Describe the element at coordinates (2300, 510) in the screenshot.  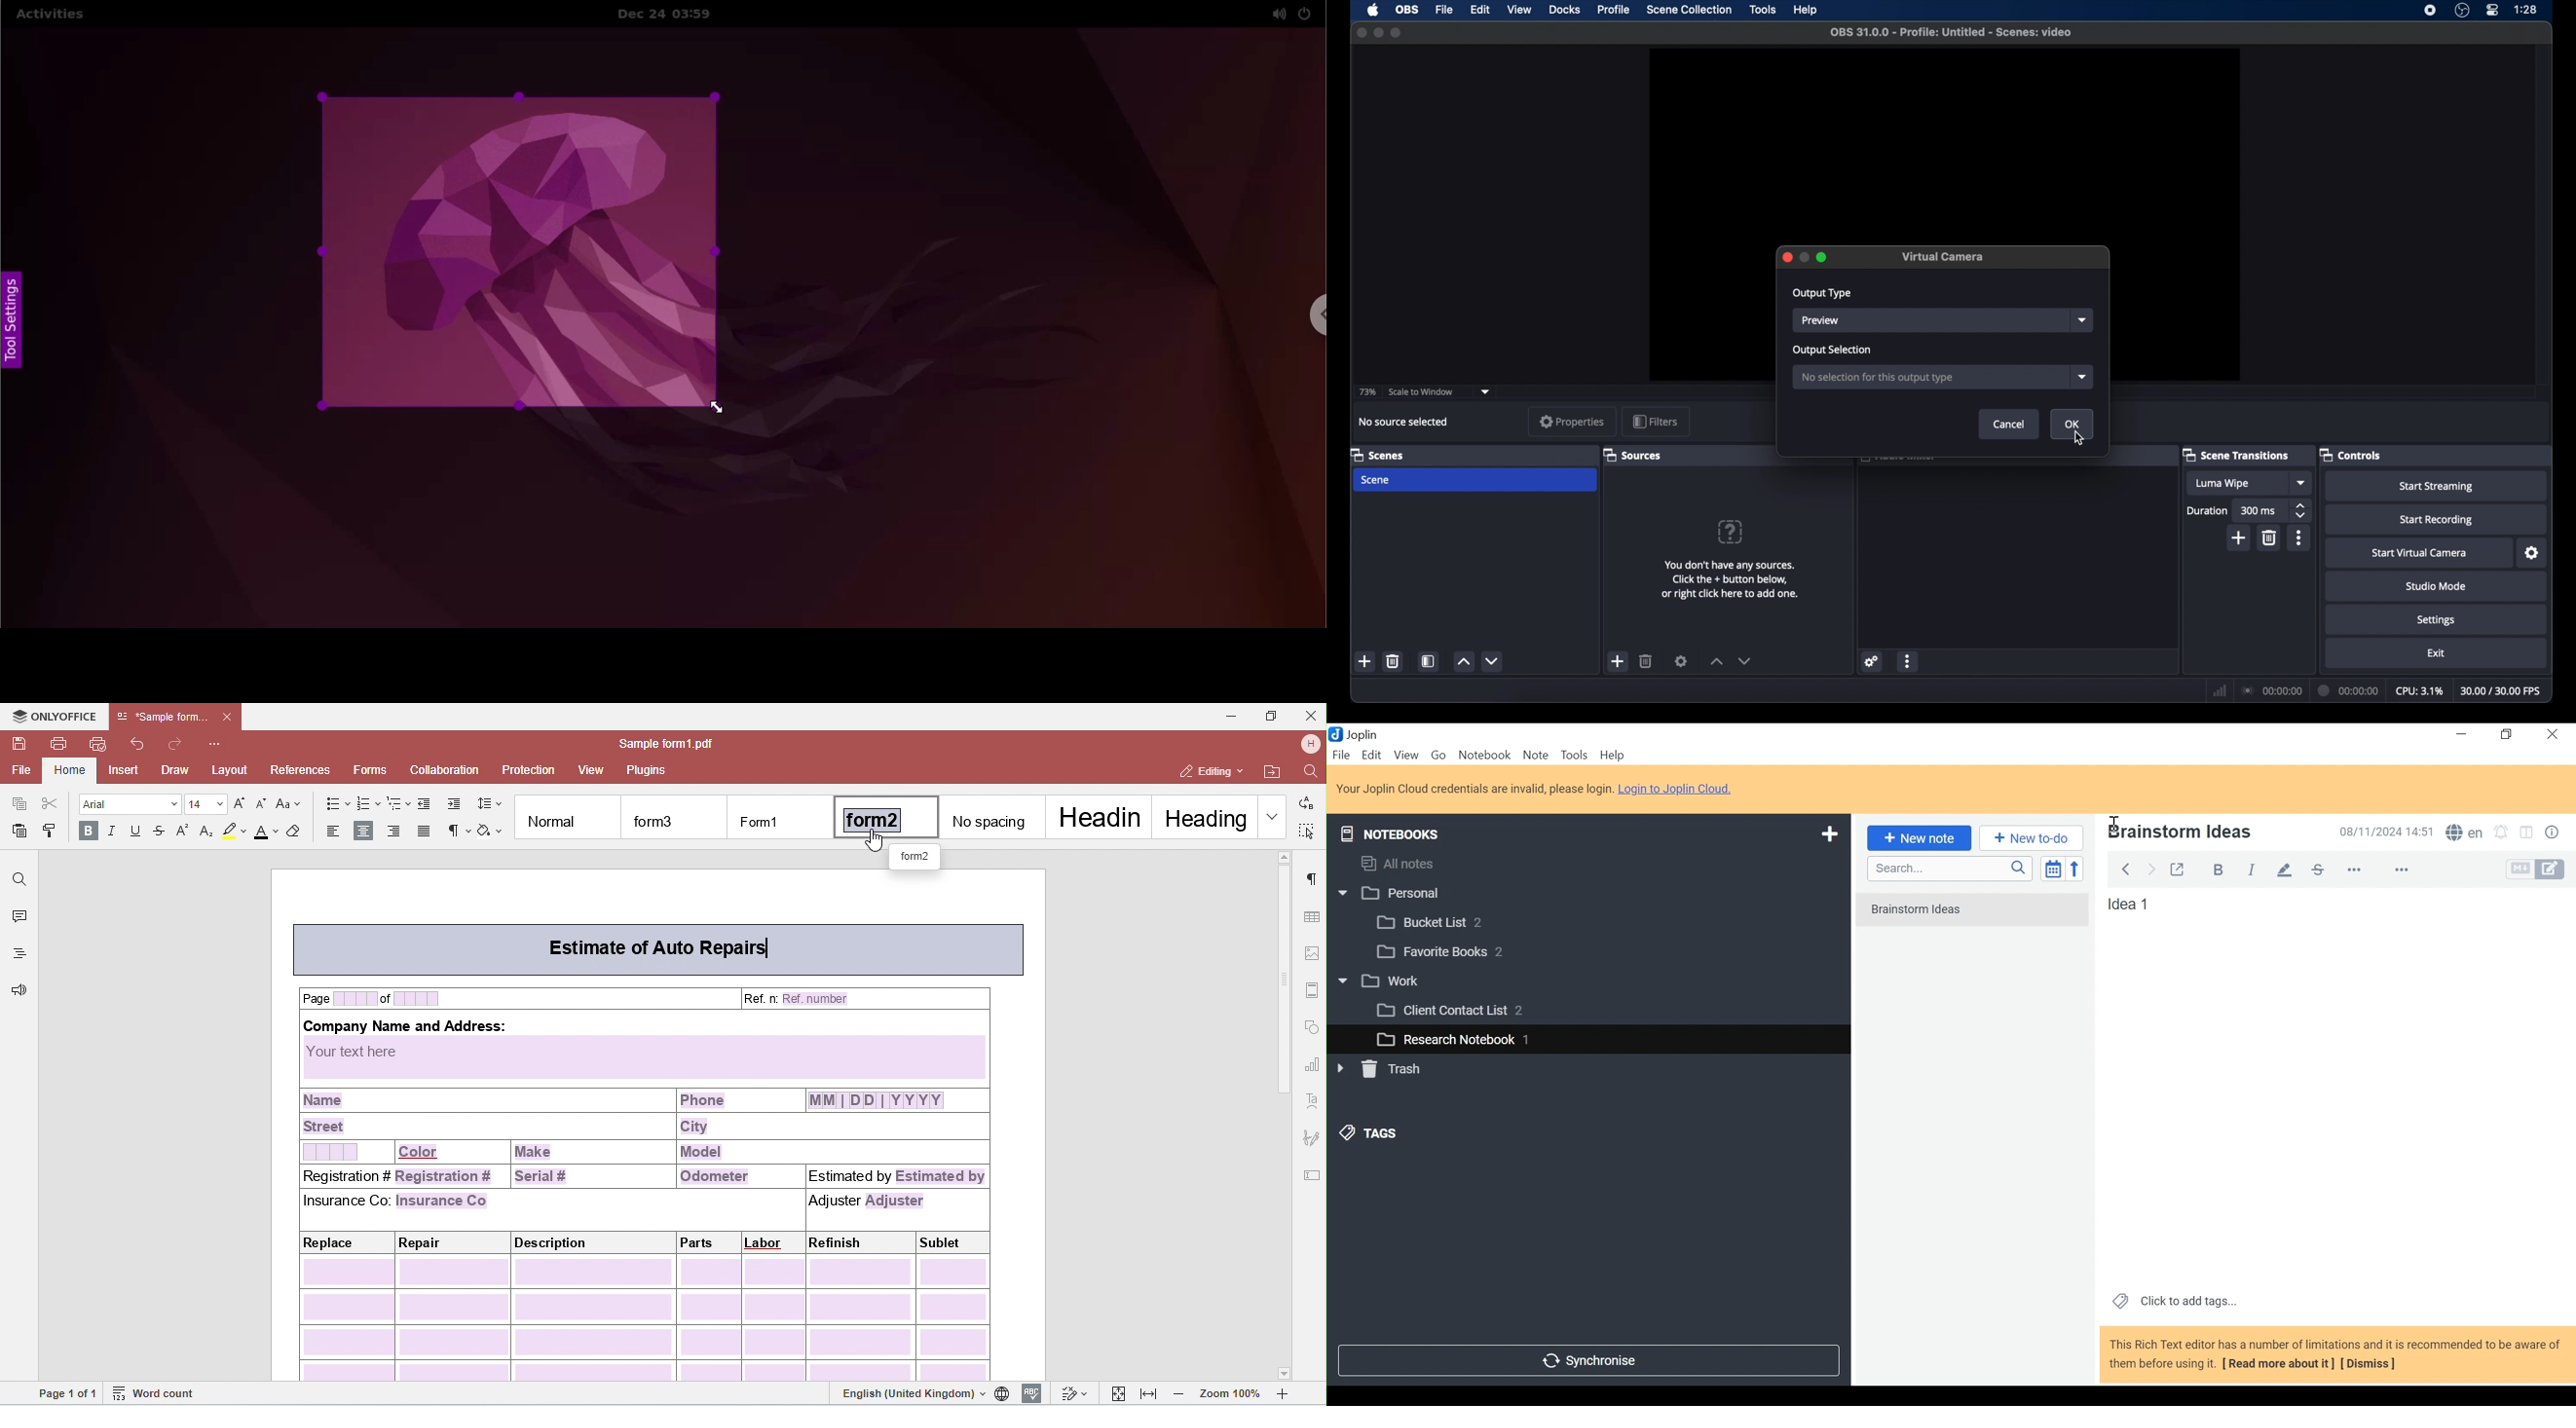
I see `stepper buttons` at that location.